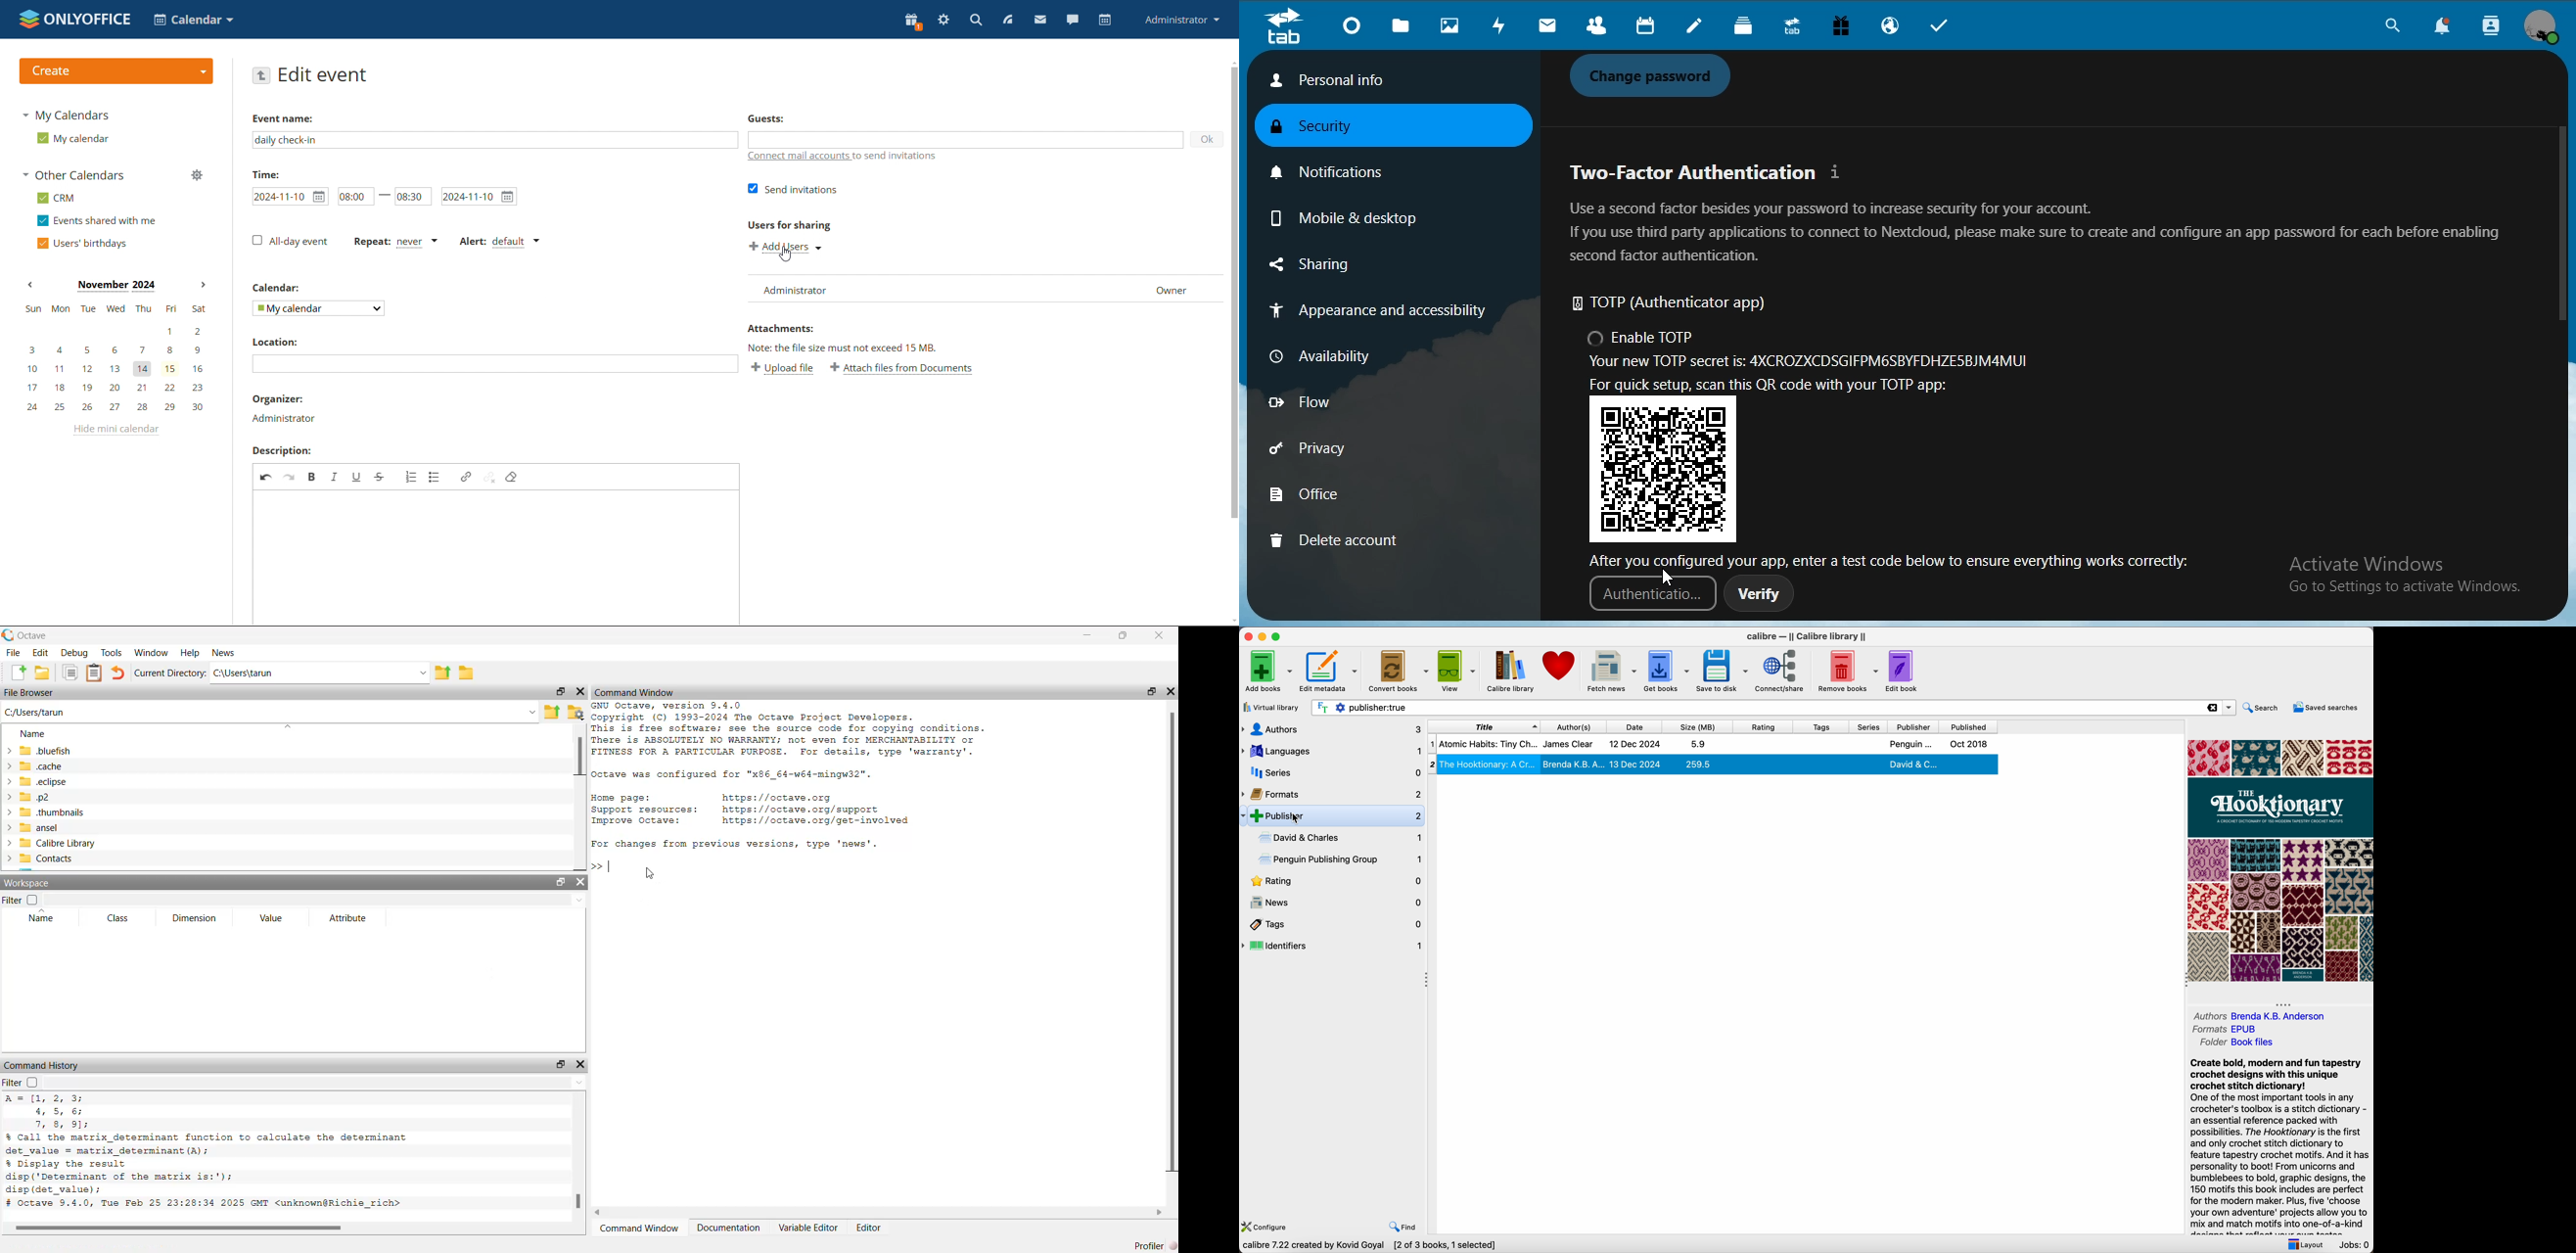 This screenshot has height=1260, width=2576. What do you see at coordinates (498, 557) in the screenshot?
I see `add description` at bounding box center [498, 557].